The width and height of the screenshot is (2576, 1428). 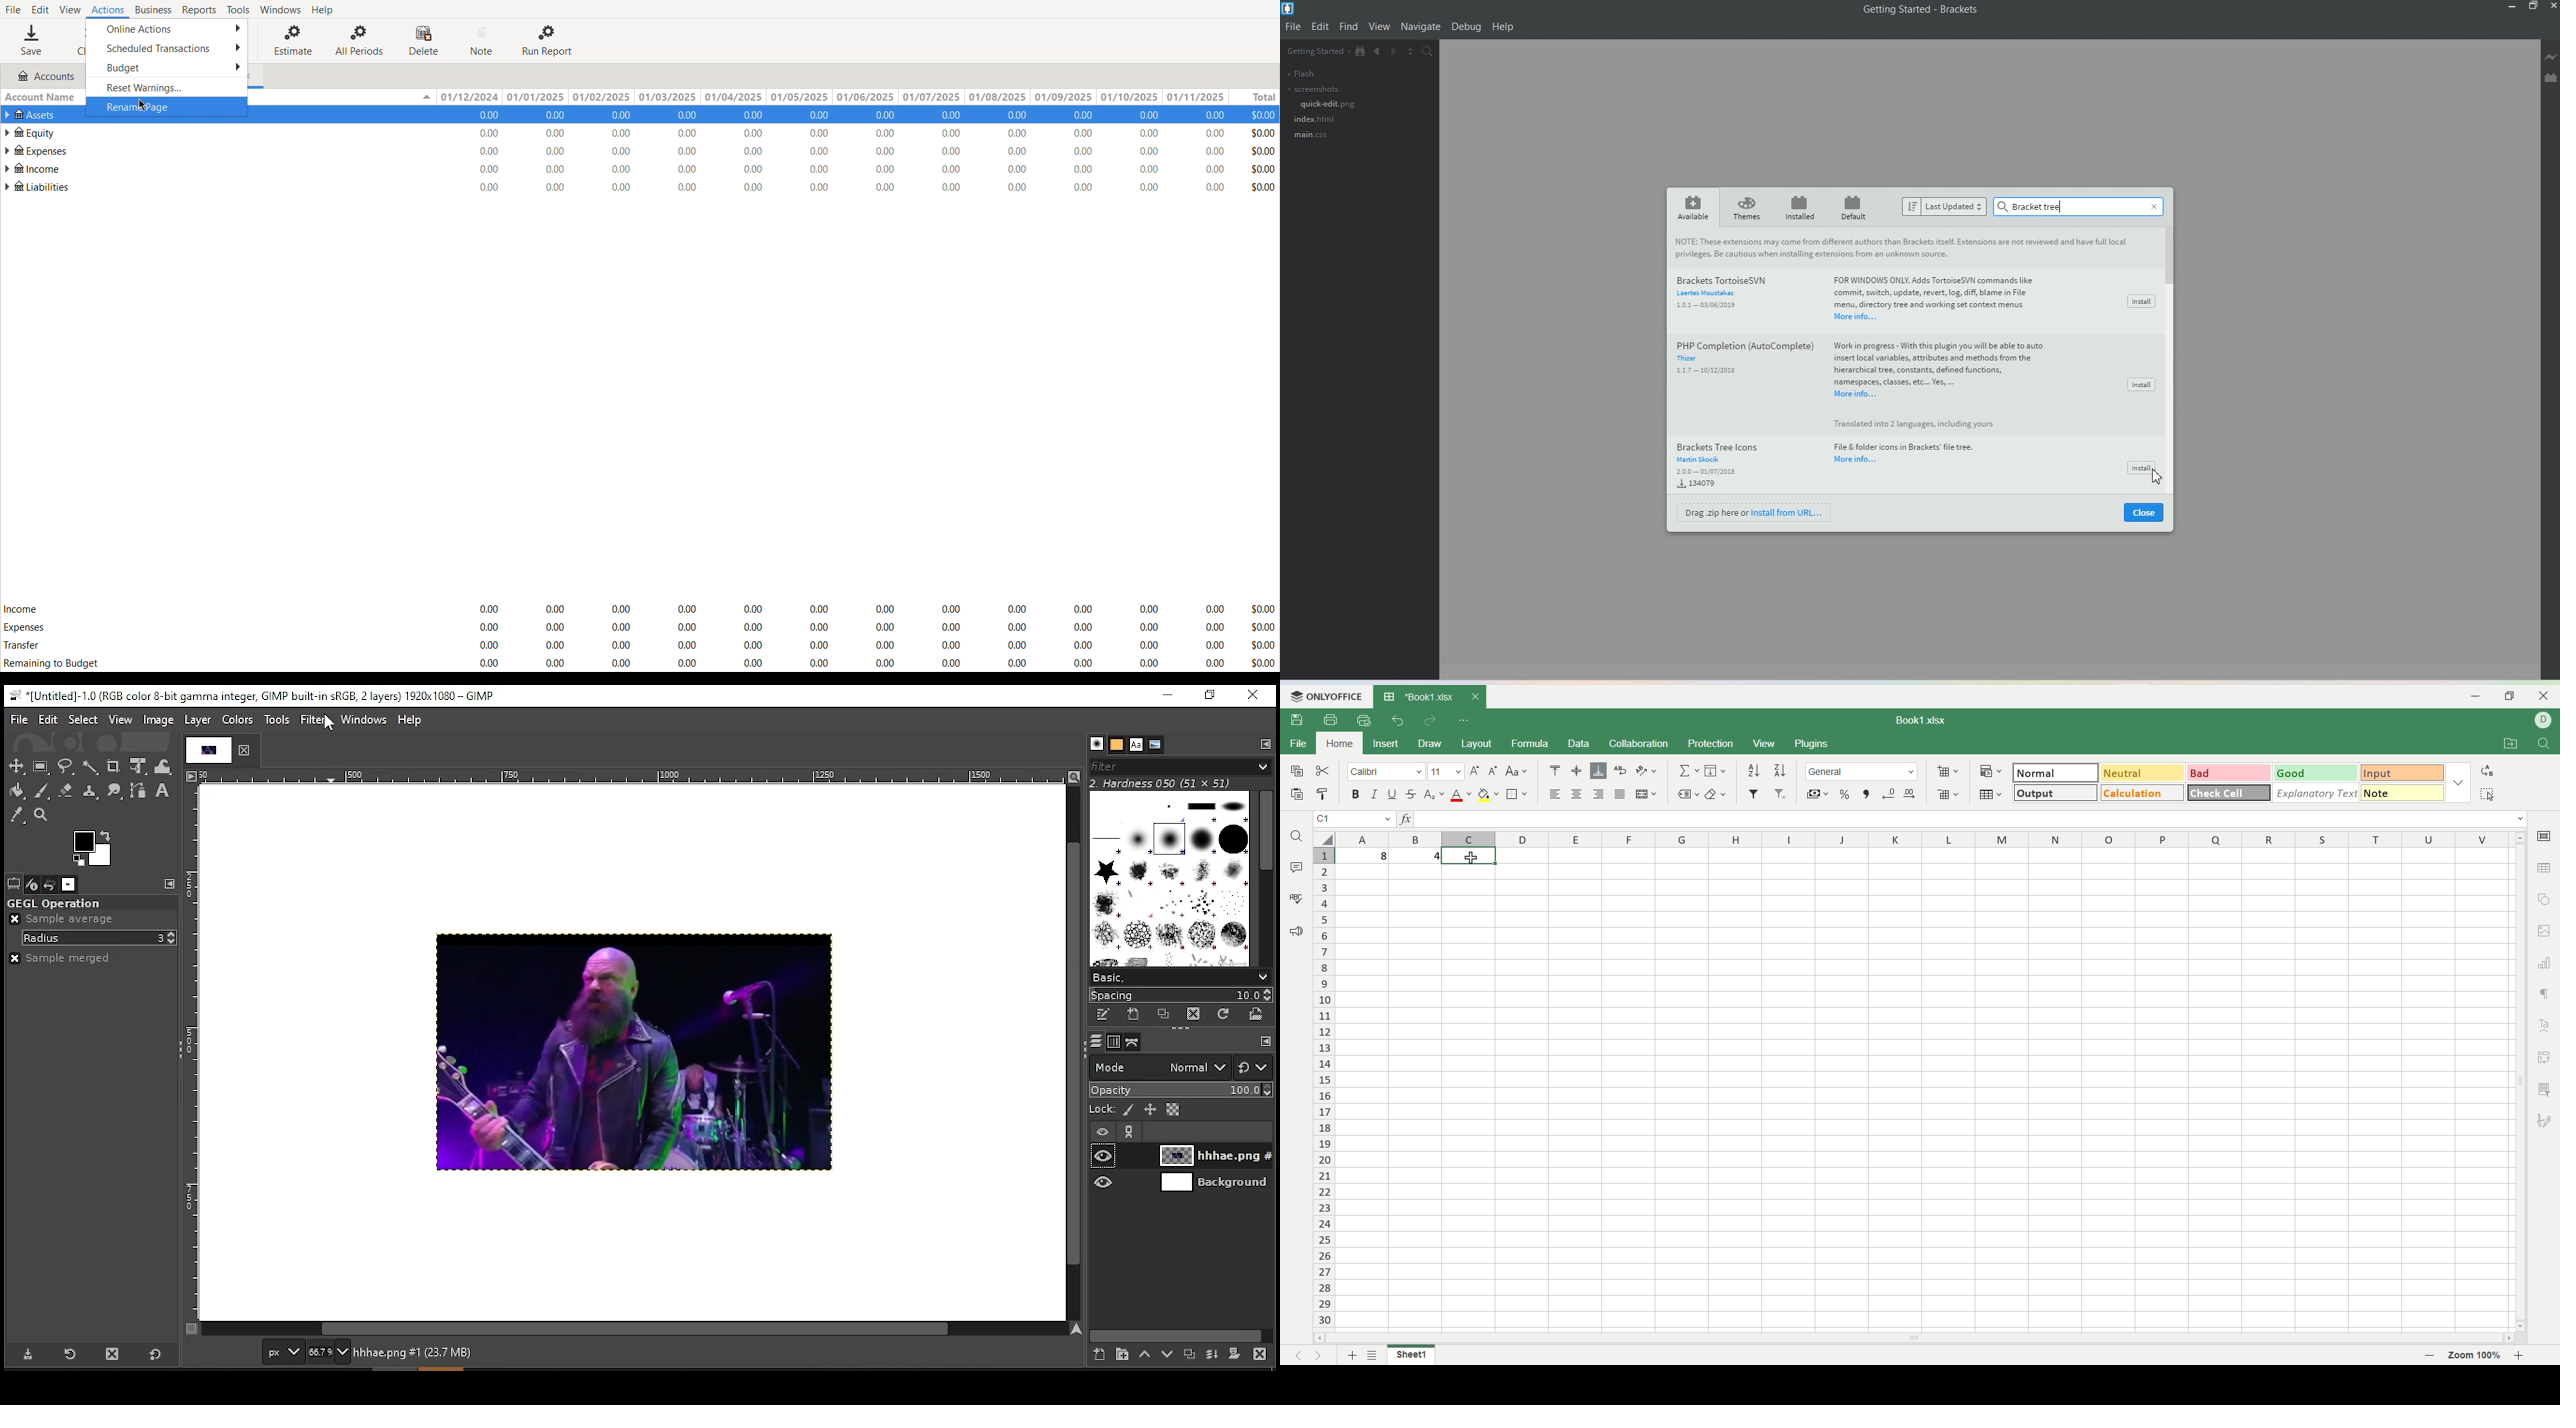 What do you see at coordinates (1294, 27) in the screenshot?
I see `File` at bounding box center [1294, 27].